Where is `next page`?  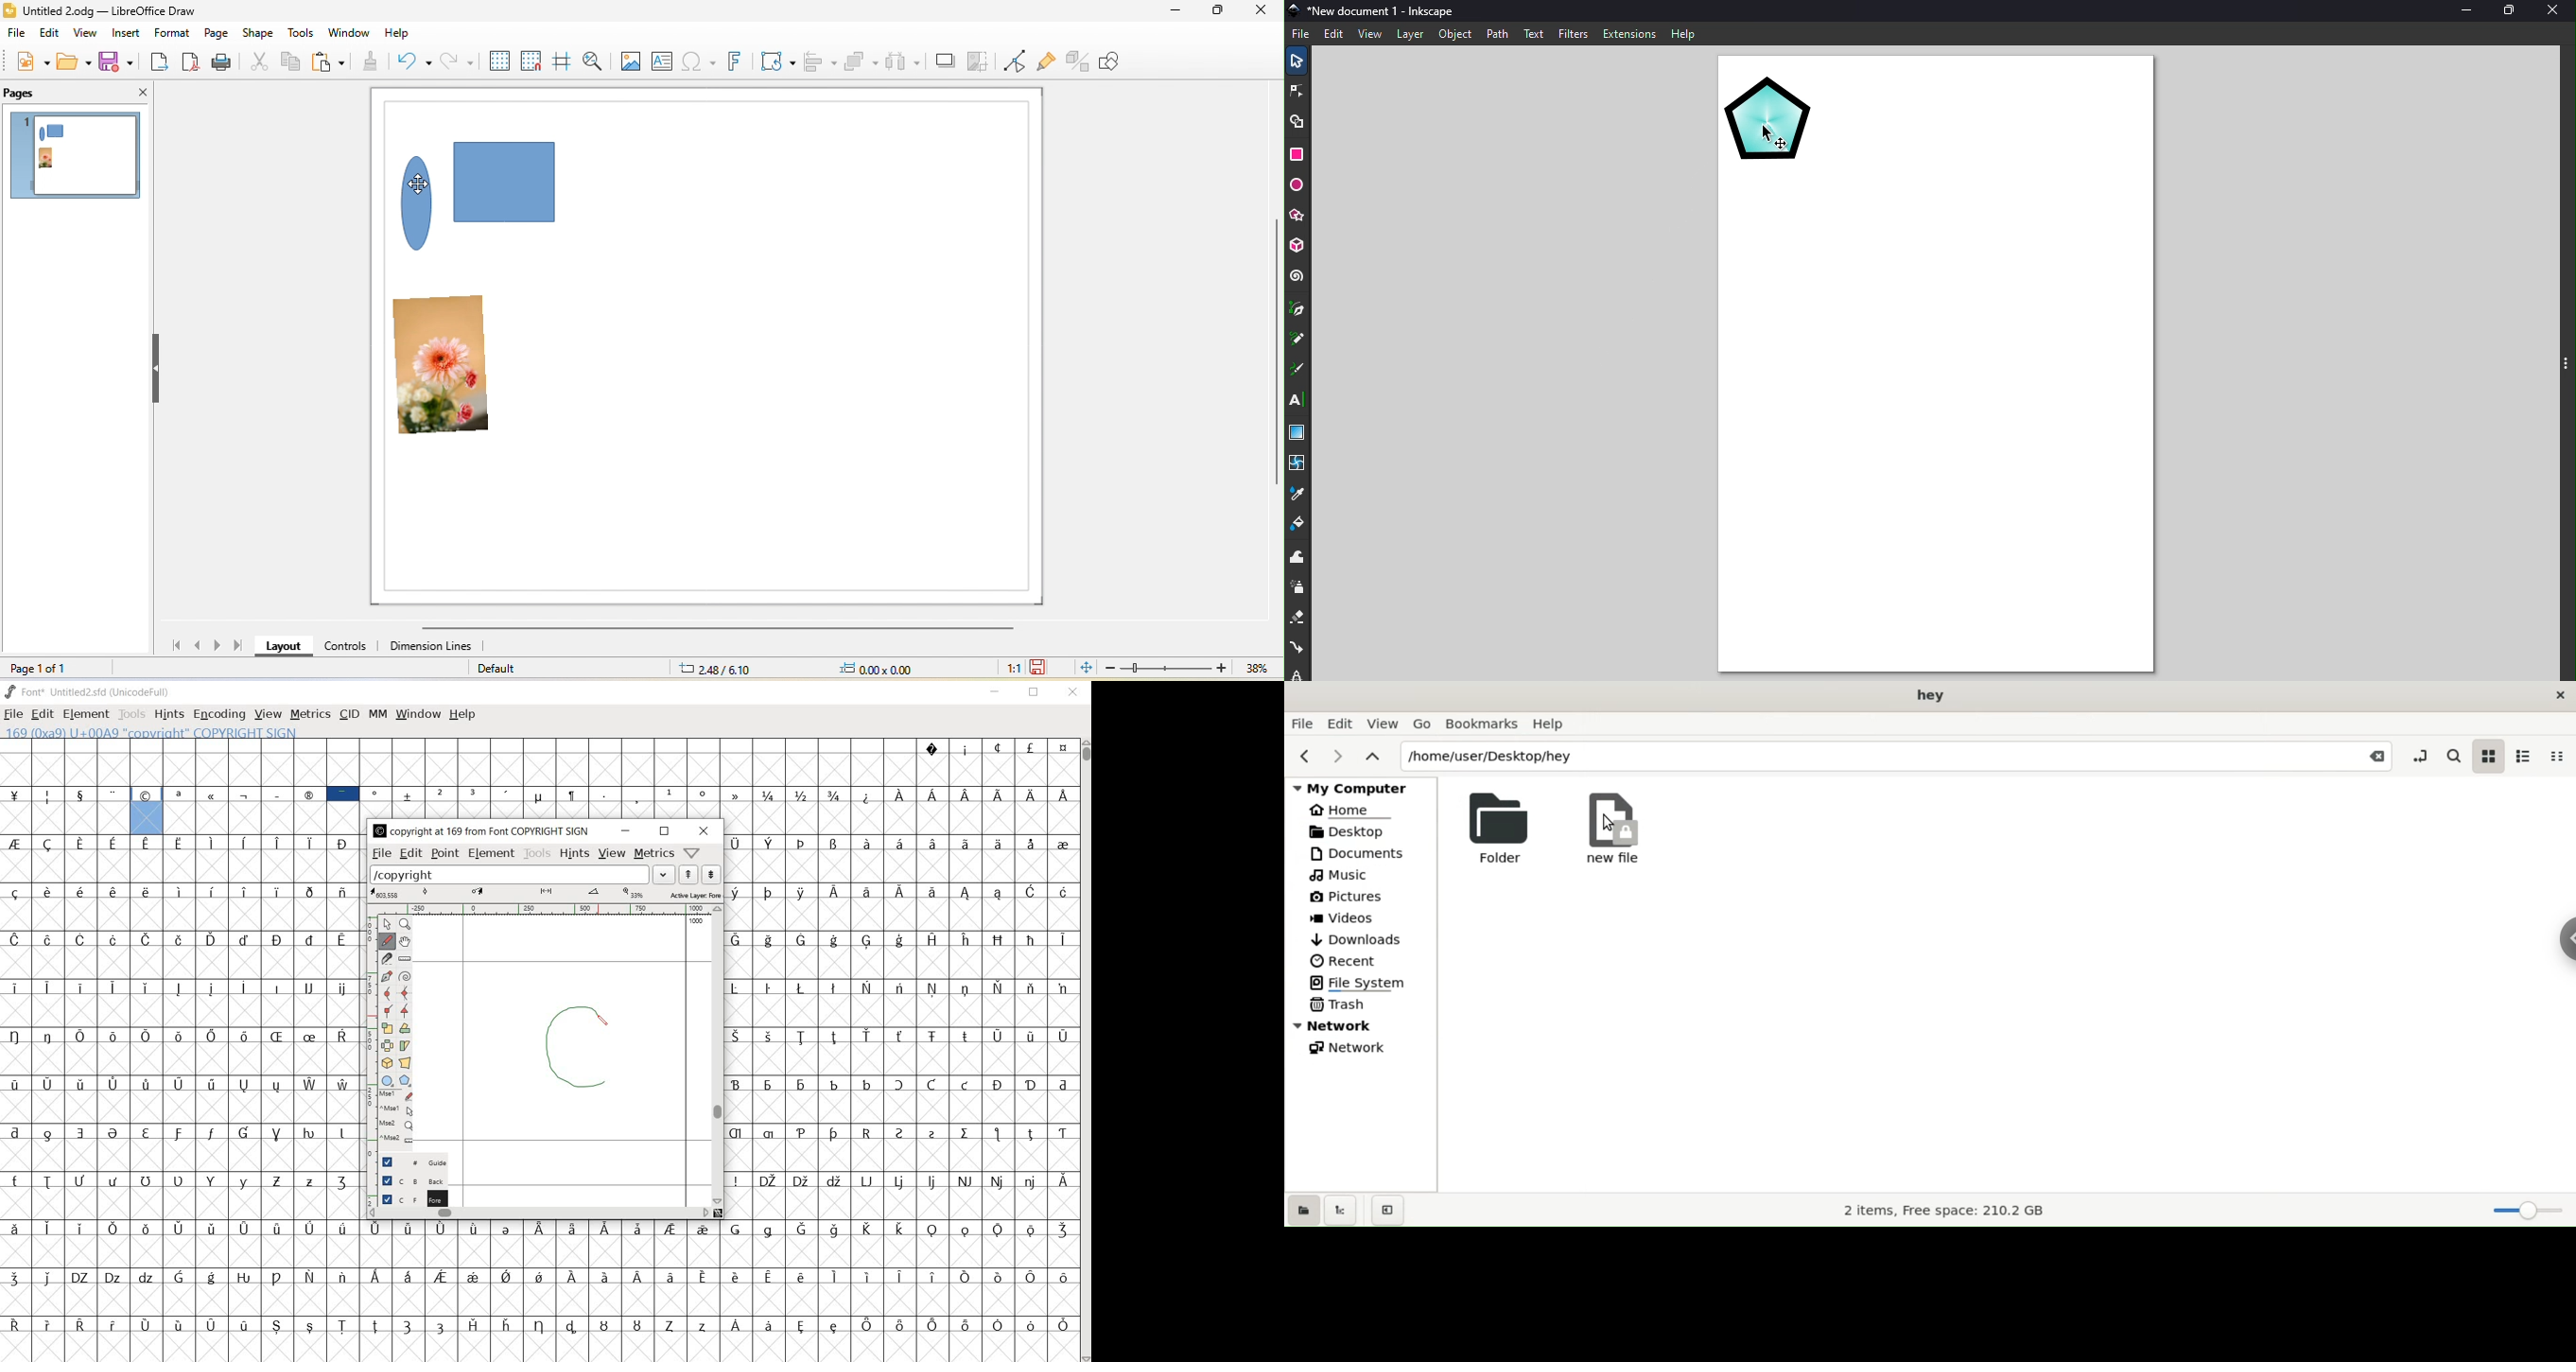
next page is located at coordinates (218, 646).